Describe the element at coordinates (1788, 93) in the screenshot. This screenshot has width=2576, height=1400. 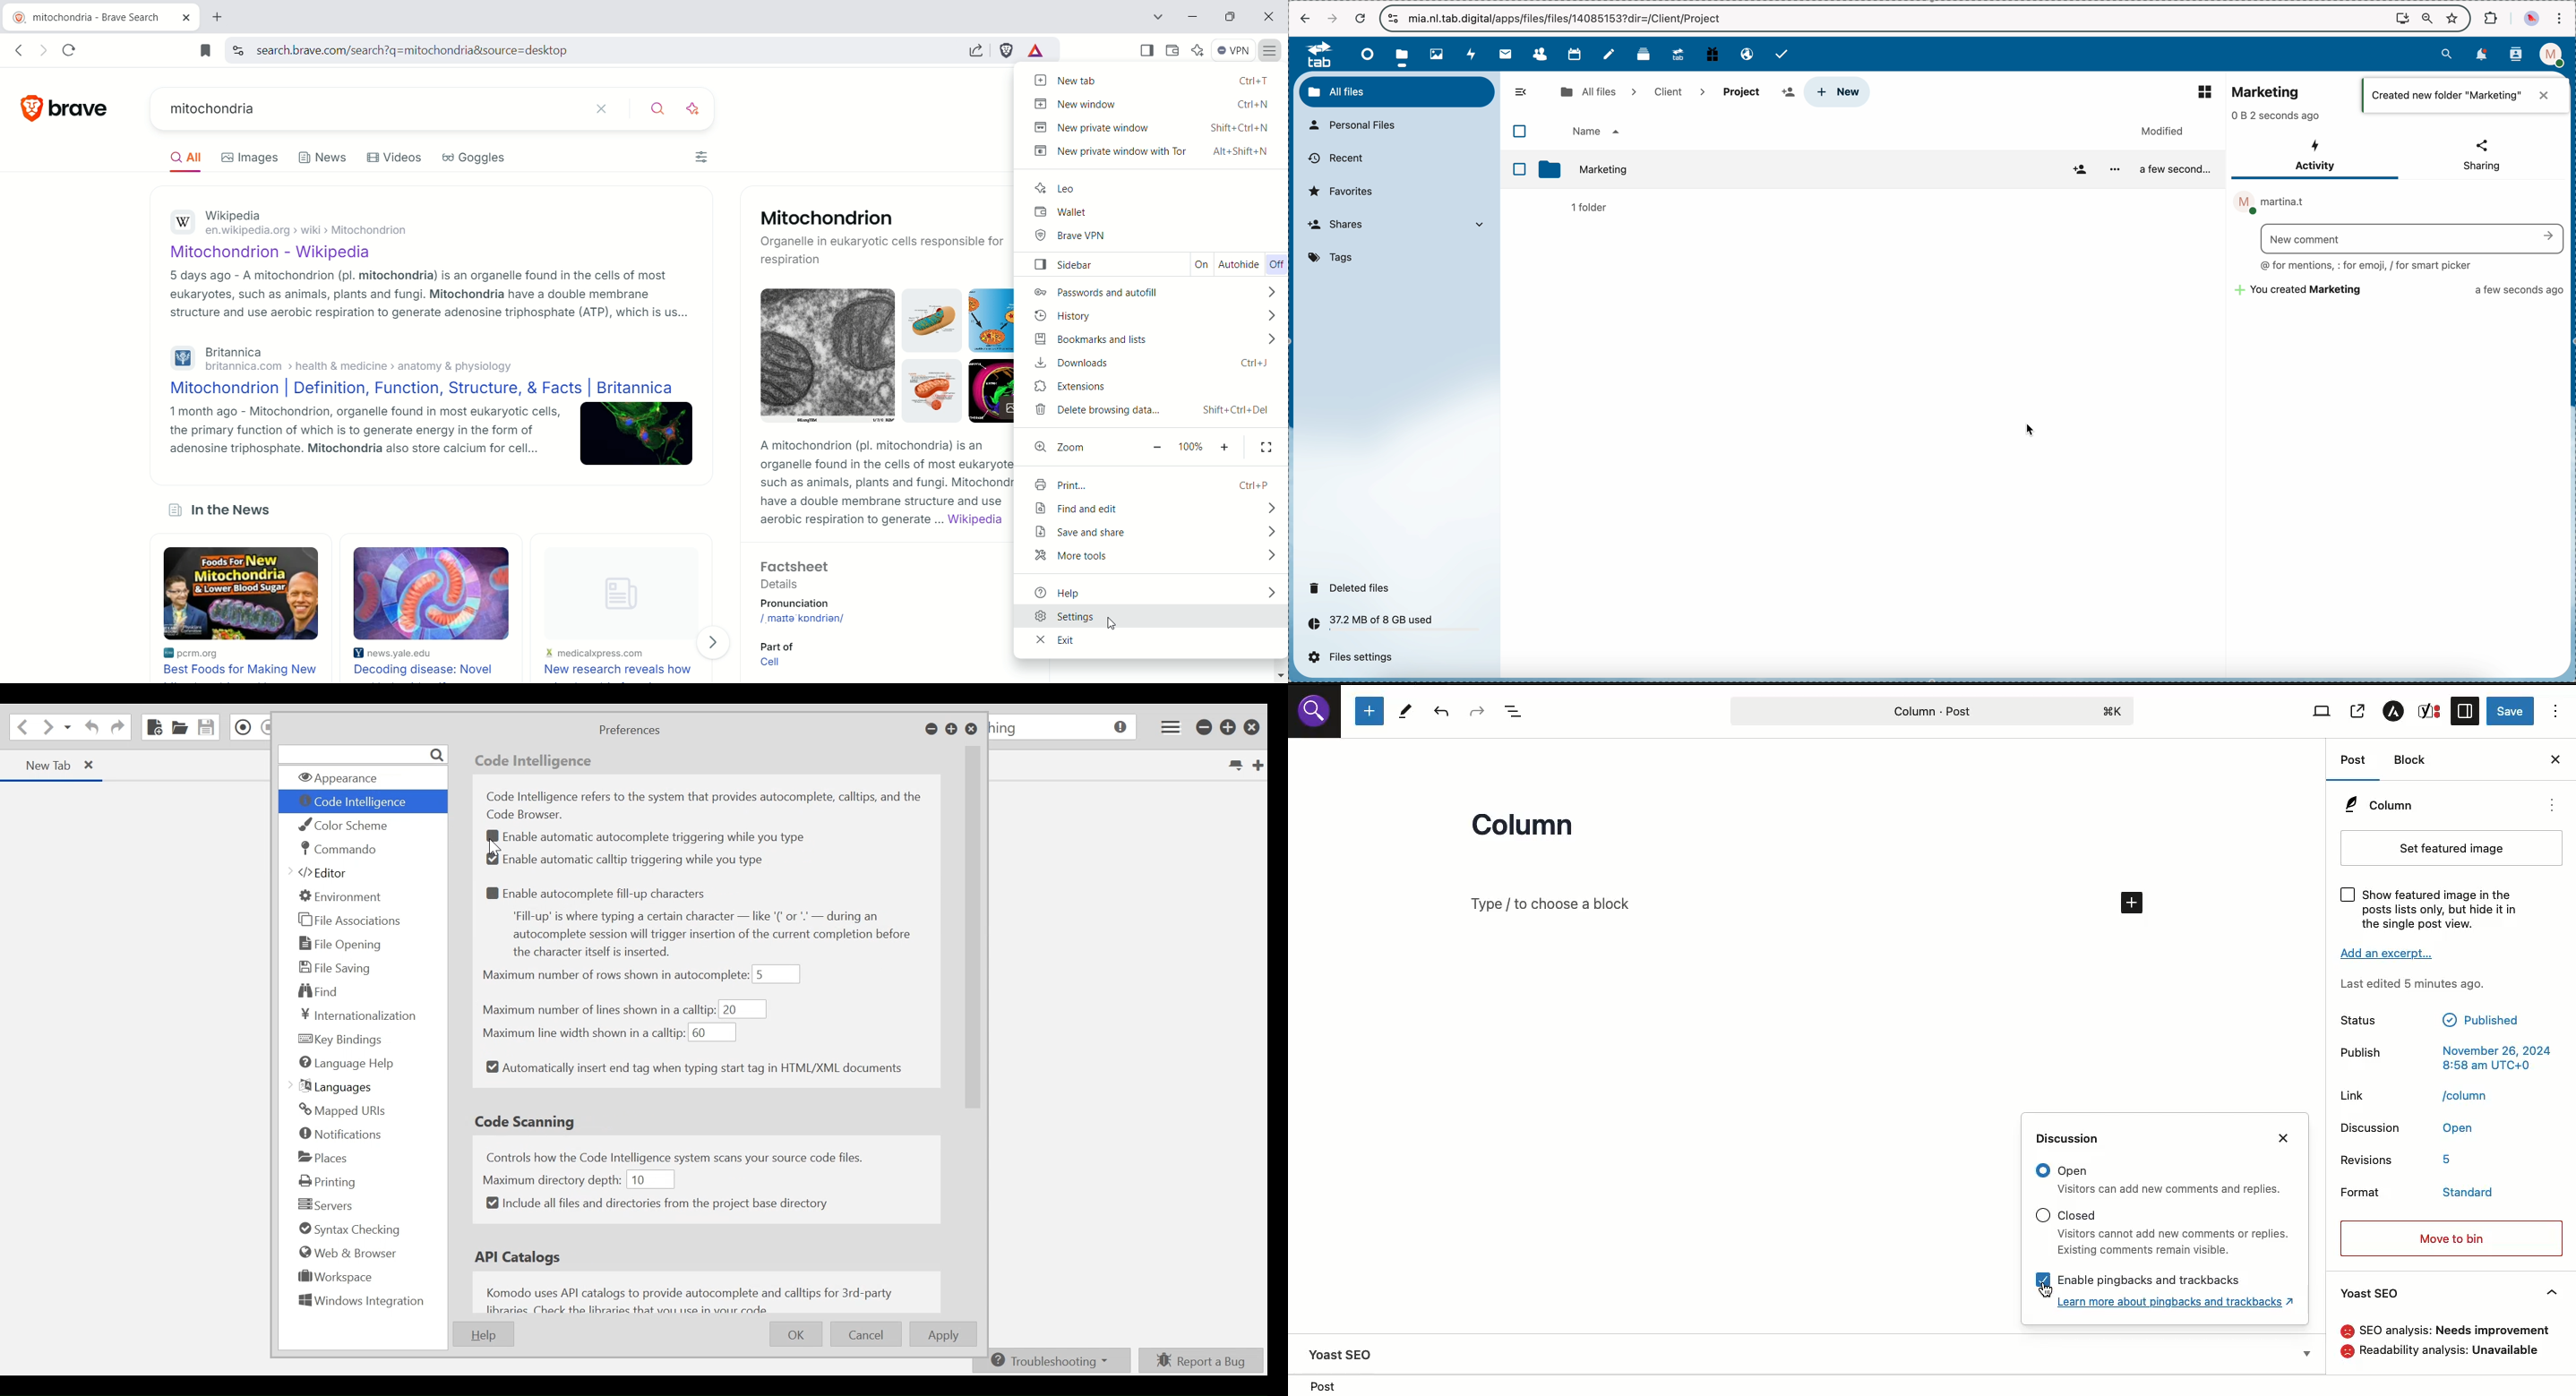
I see `add` at that location.